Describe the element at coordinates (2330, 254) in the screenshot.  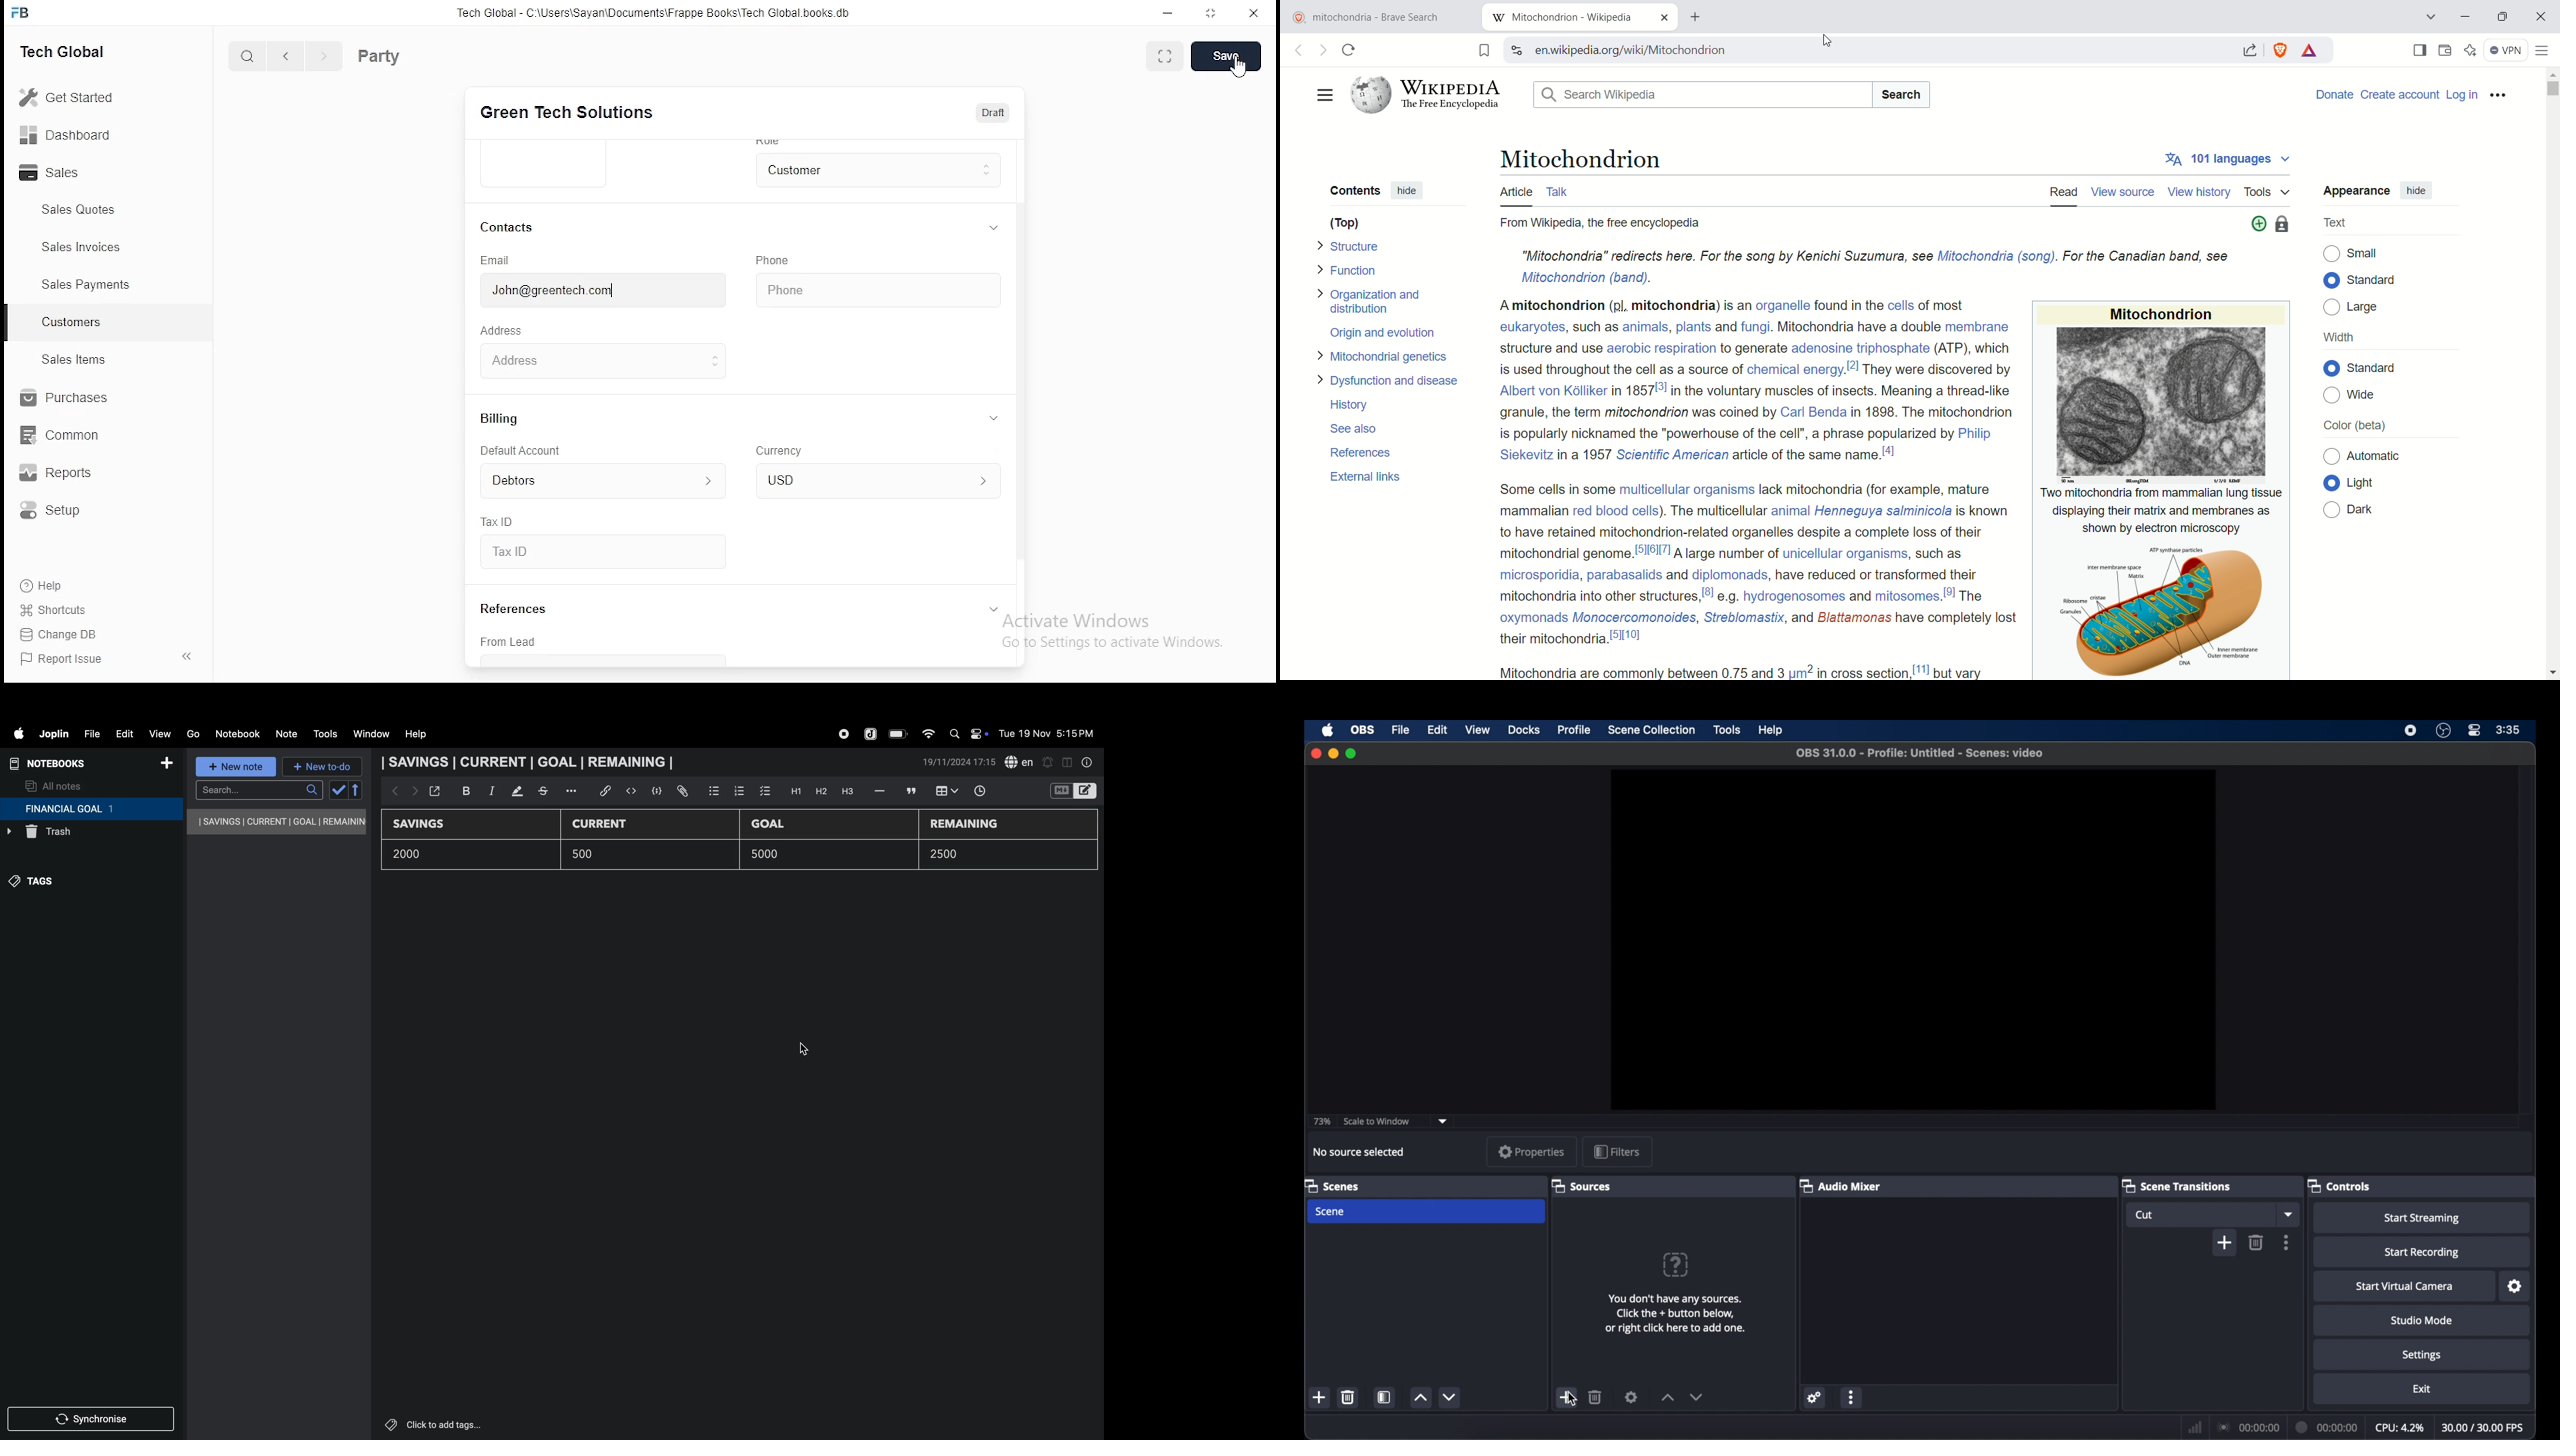
I see `Toggle off` at that location.